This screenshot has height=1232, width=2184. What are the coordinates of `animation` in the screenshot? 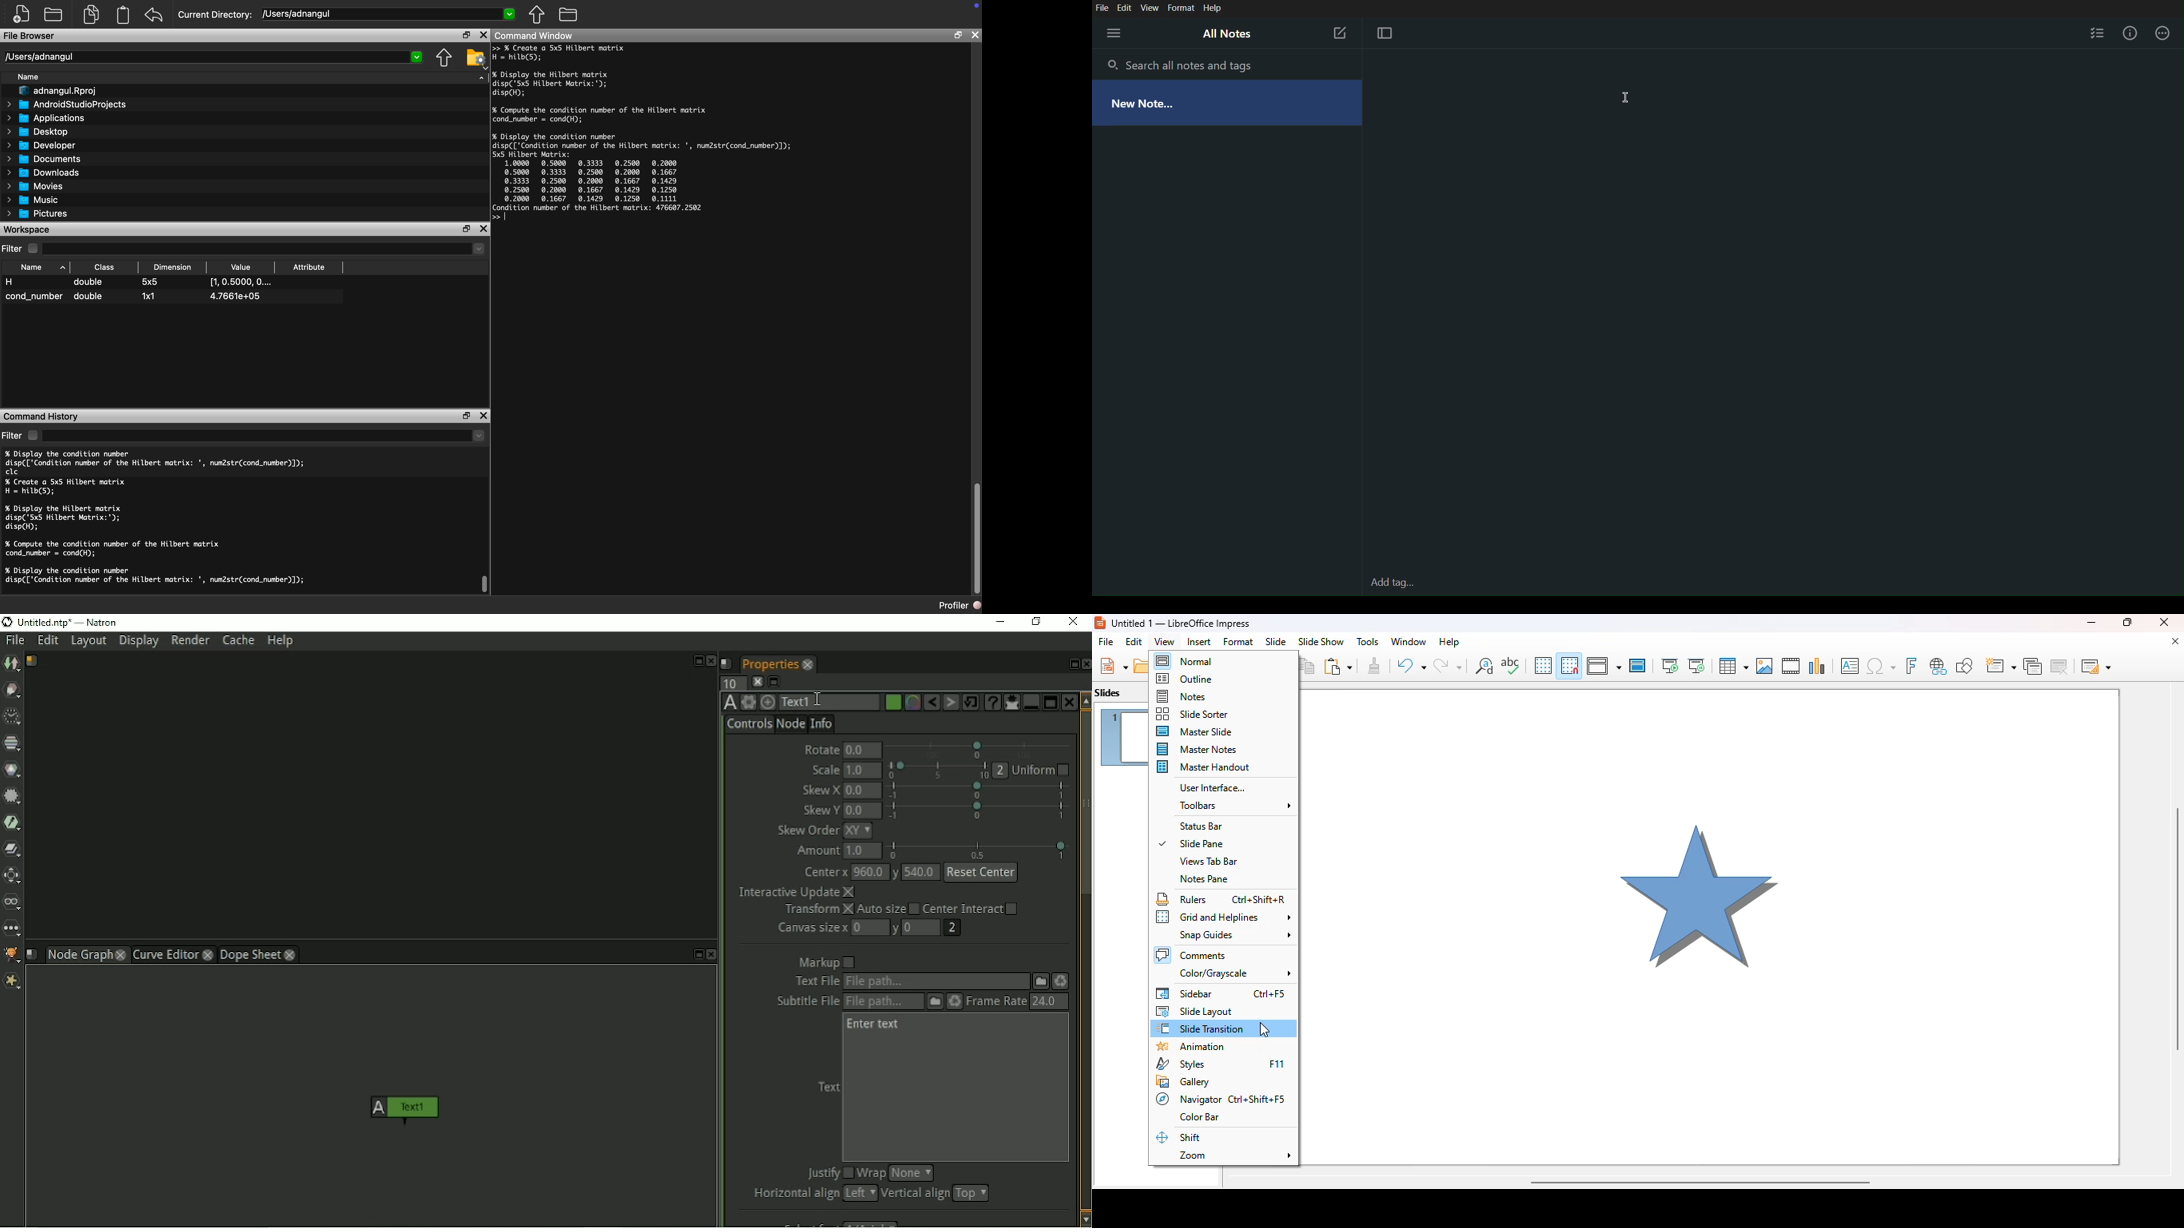 It's located at (1190, 1047).